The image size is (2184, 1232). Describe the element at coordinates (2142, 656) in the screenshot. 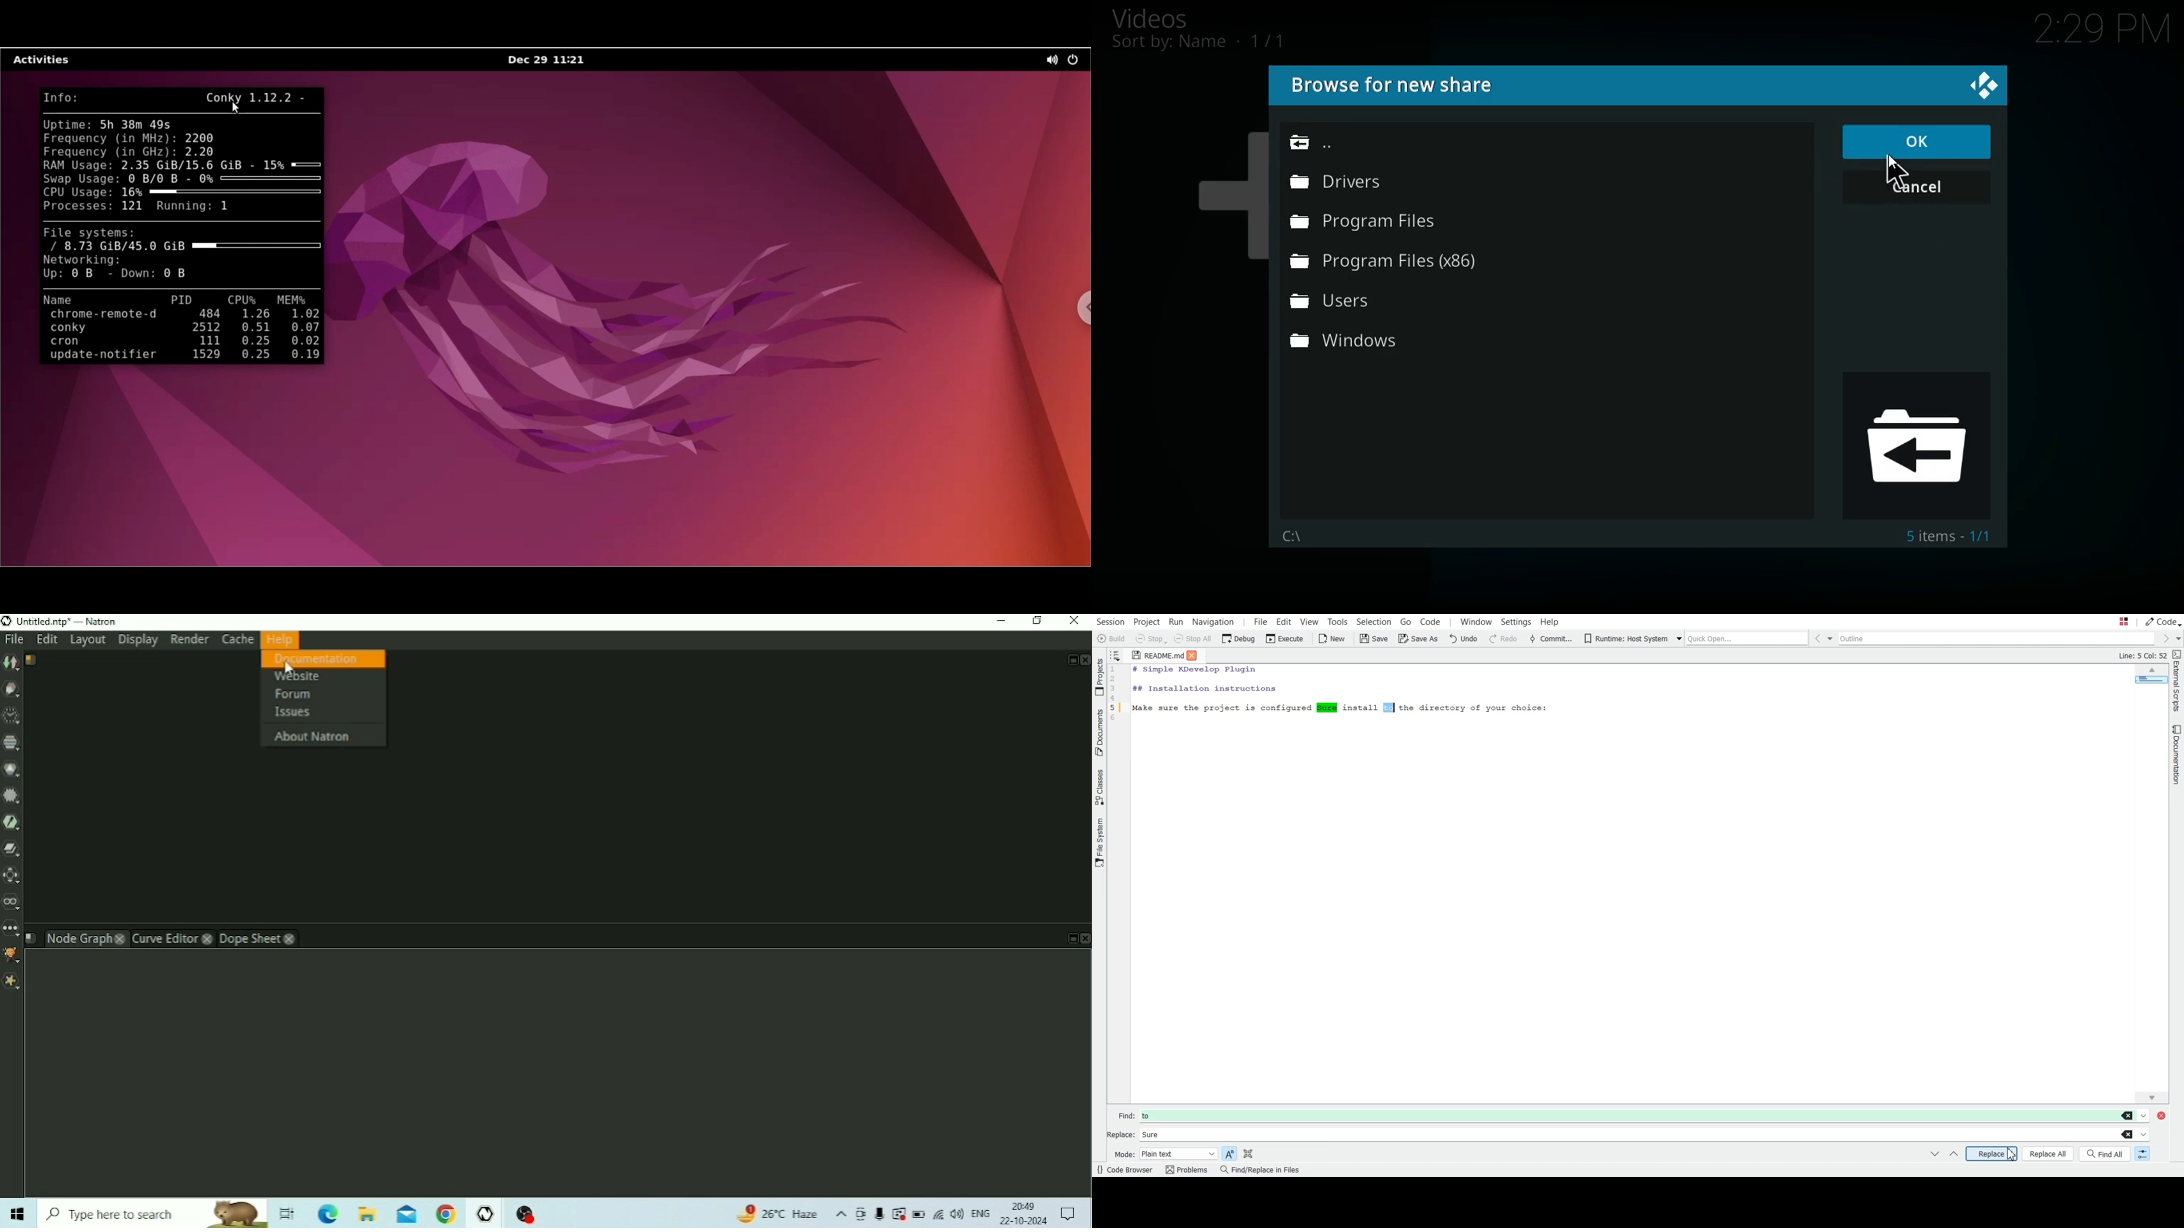

I see `Line:6 Col:1` at that location.